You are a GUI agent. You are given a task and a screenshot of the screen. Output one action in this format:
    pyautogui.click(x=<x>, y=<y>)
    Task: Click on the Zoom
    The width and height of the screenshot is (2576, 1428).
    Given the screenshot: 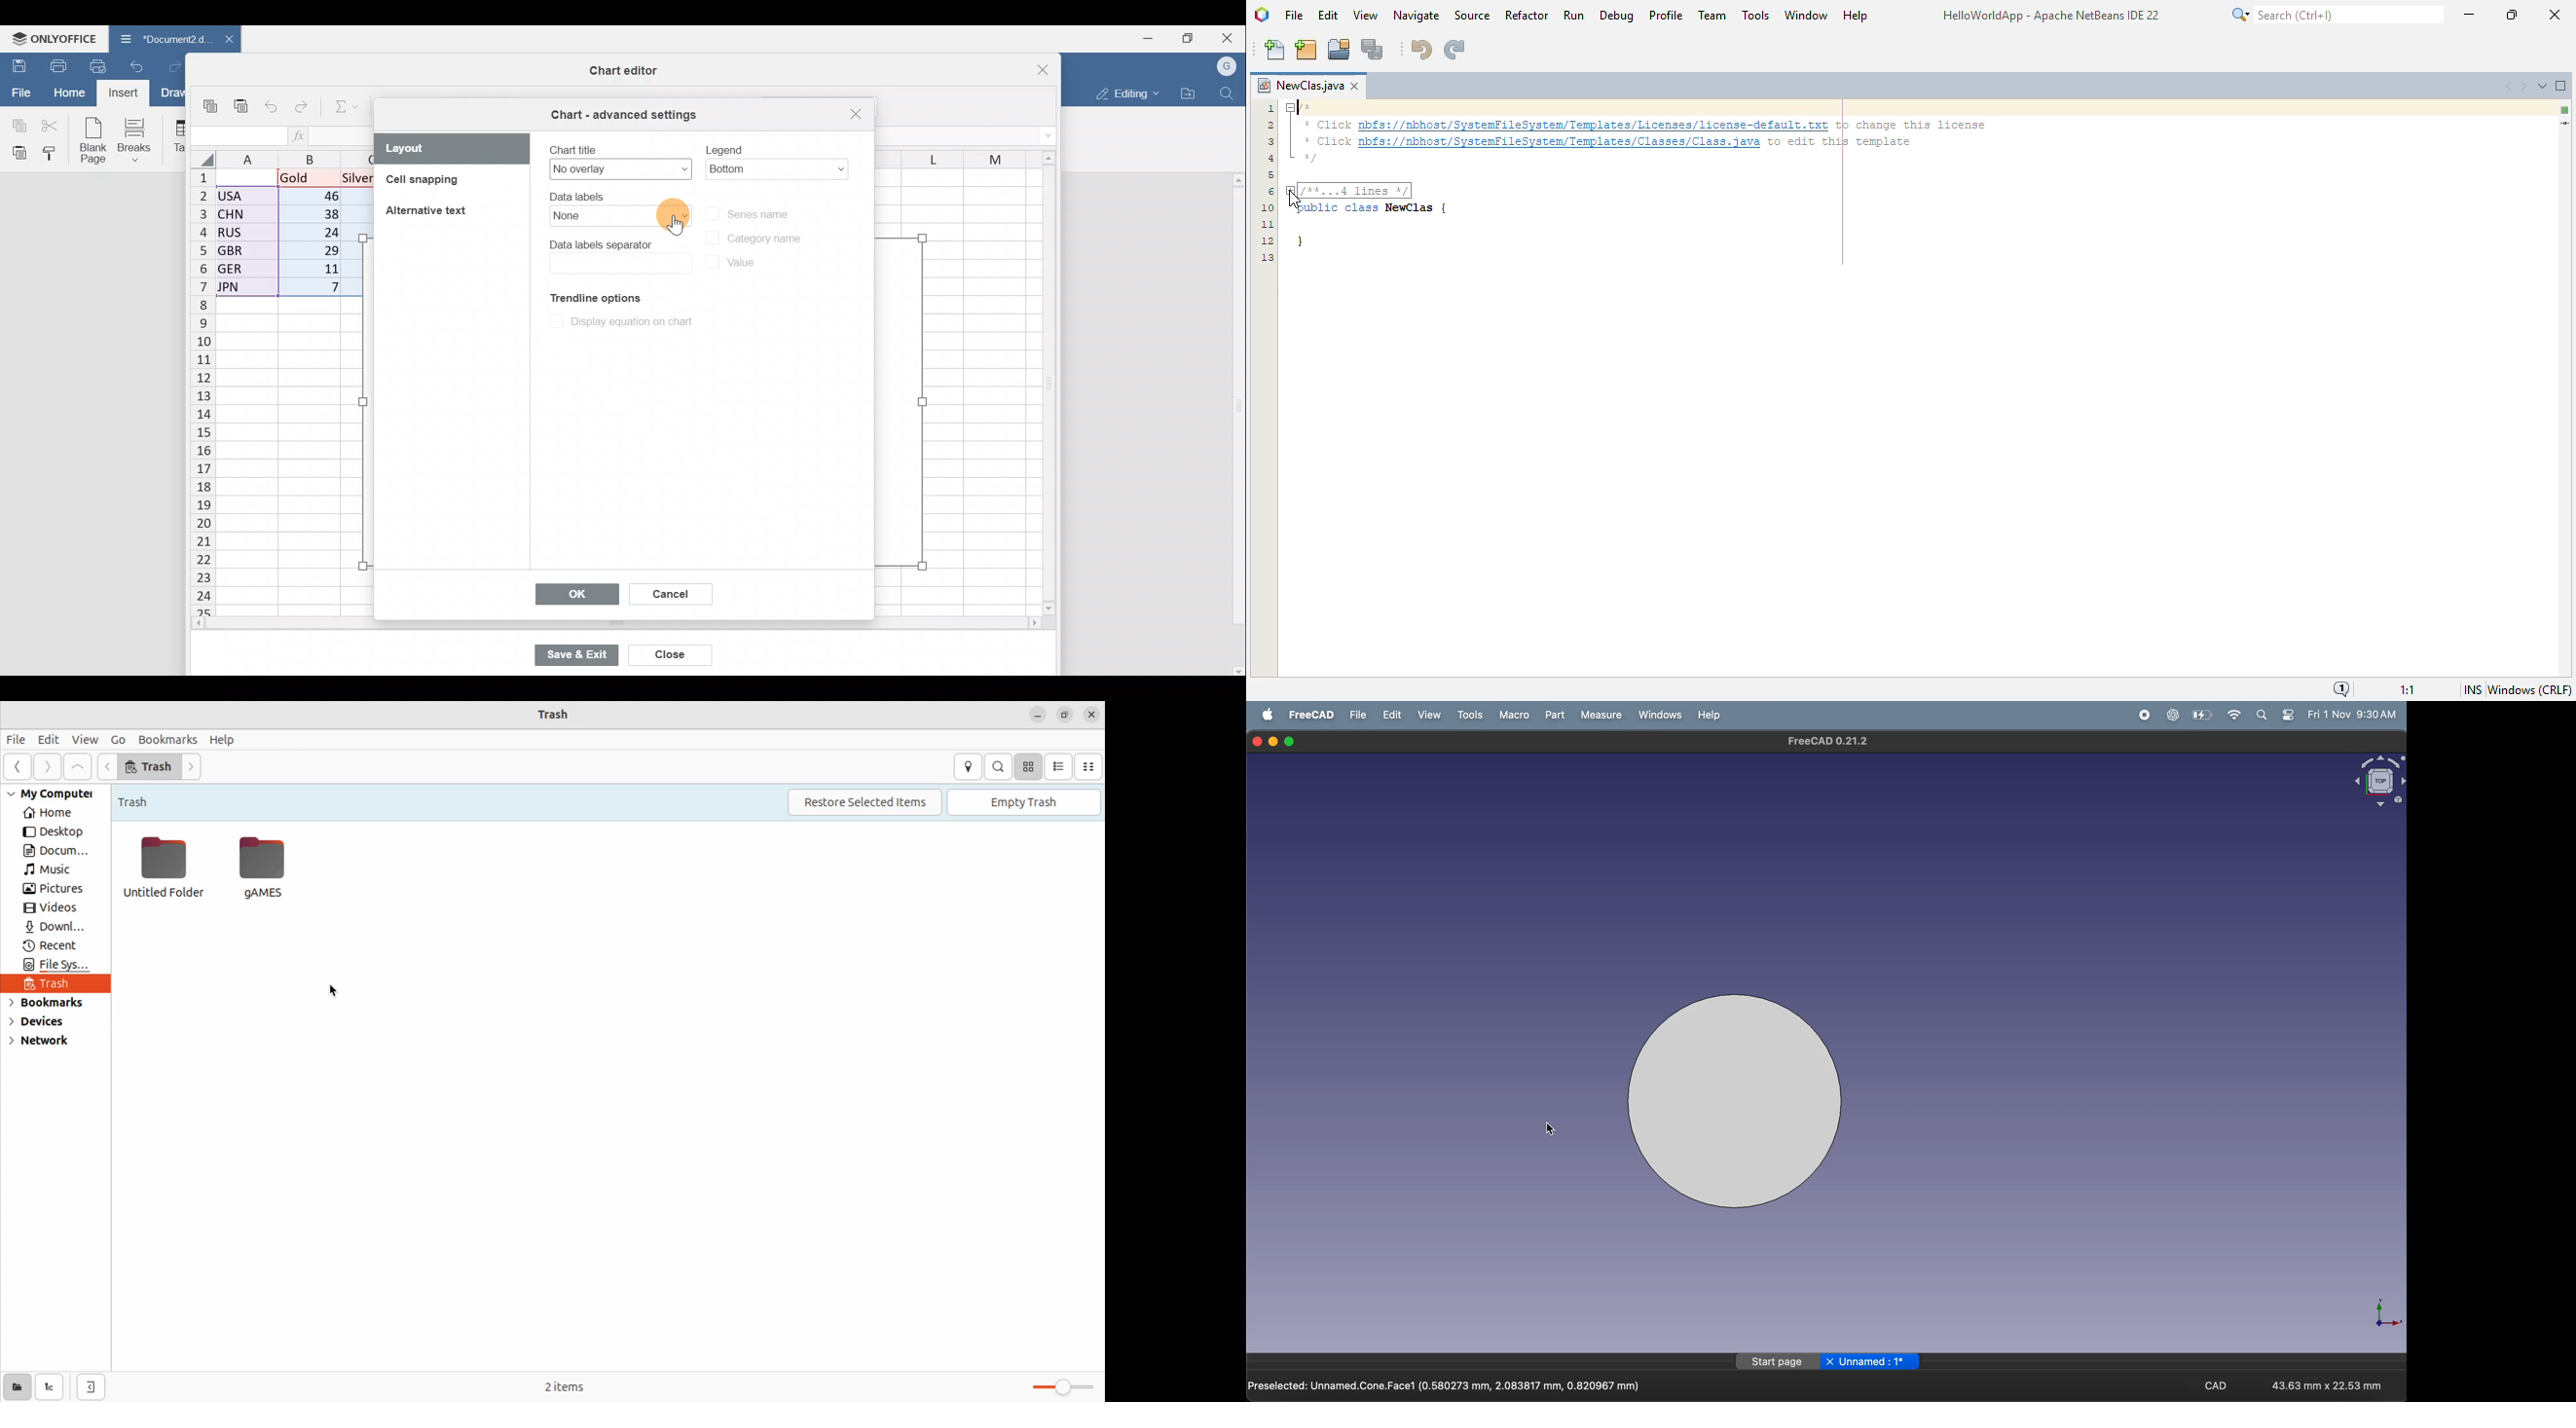 What is the action you would take?
    pyautogui.click(x=1055, y=1387)
    